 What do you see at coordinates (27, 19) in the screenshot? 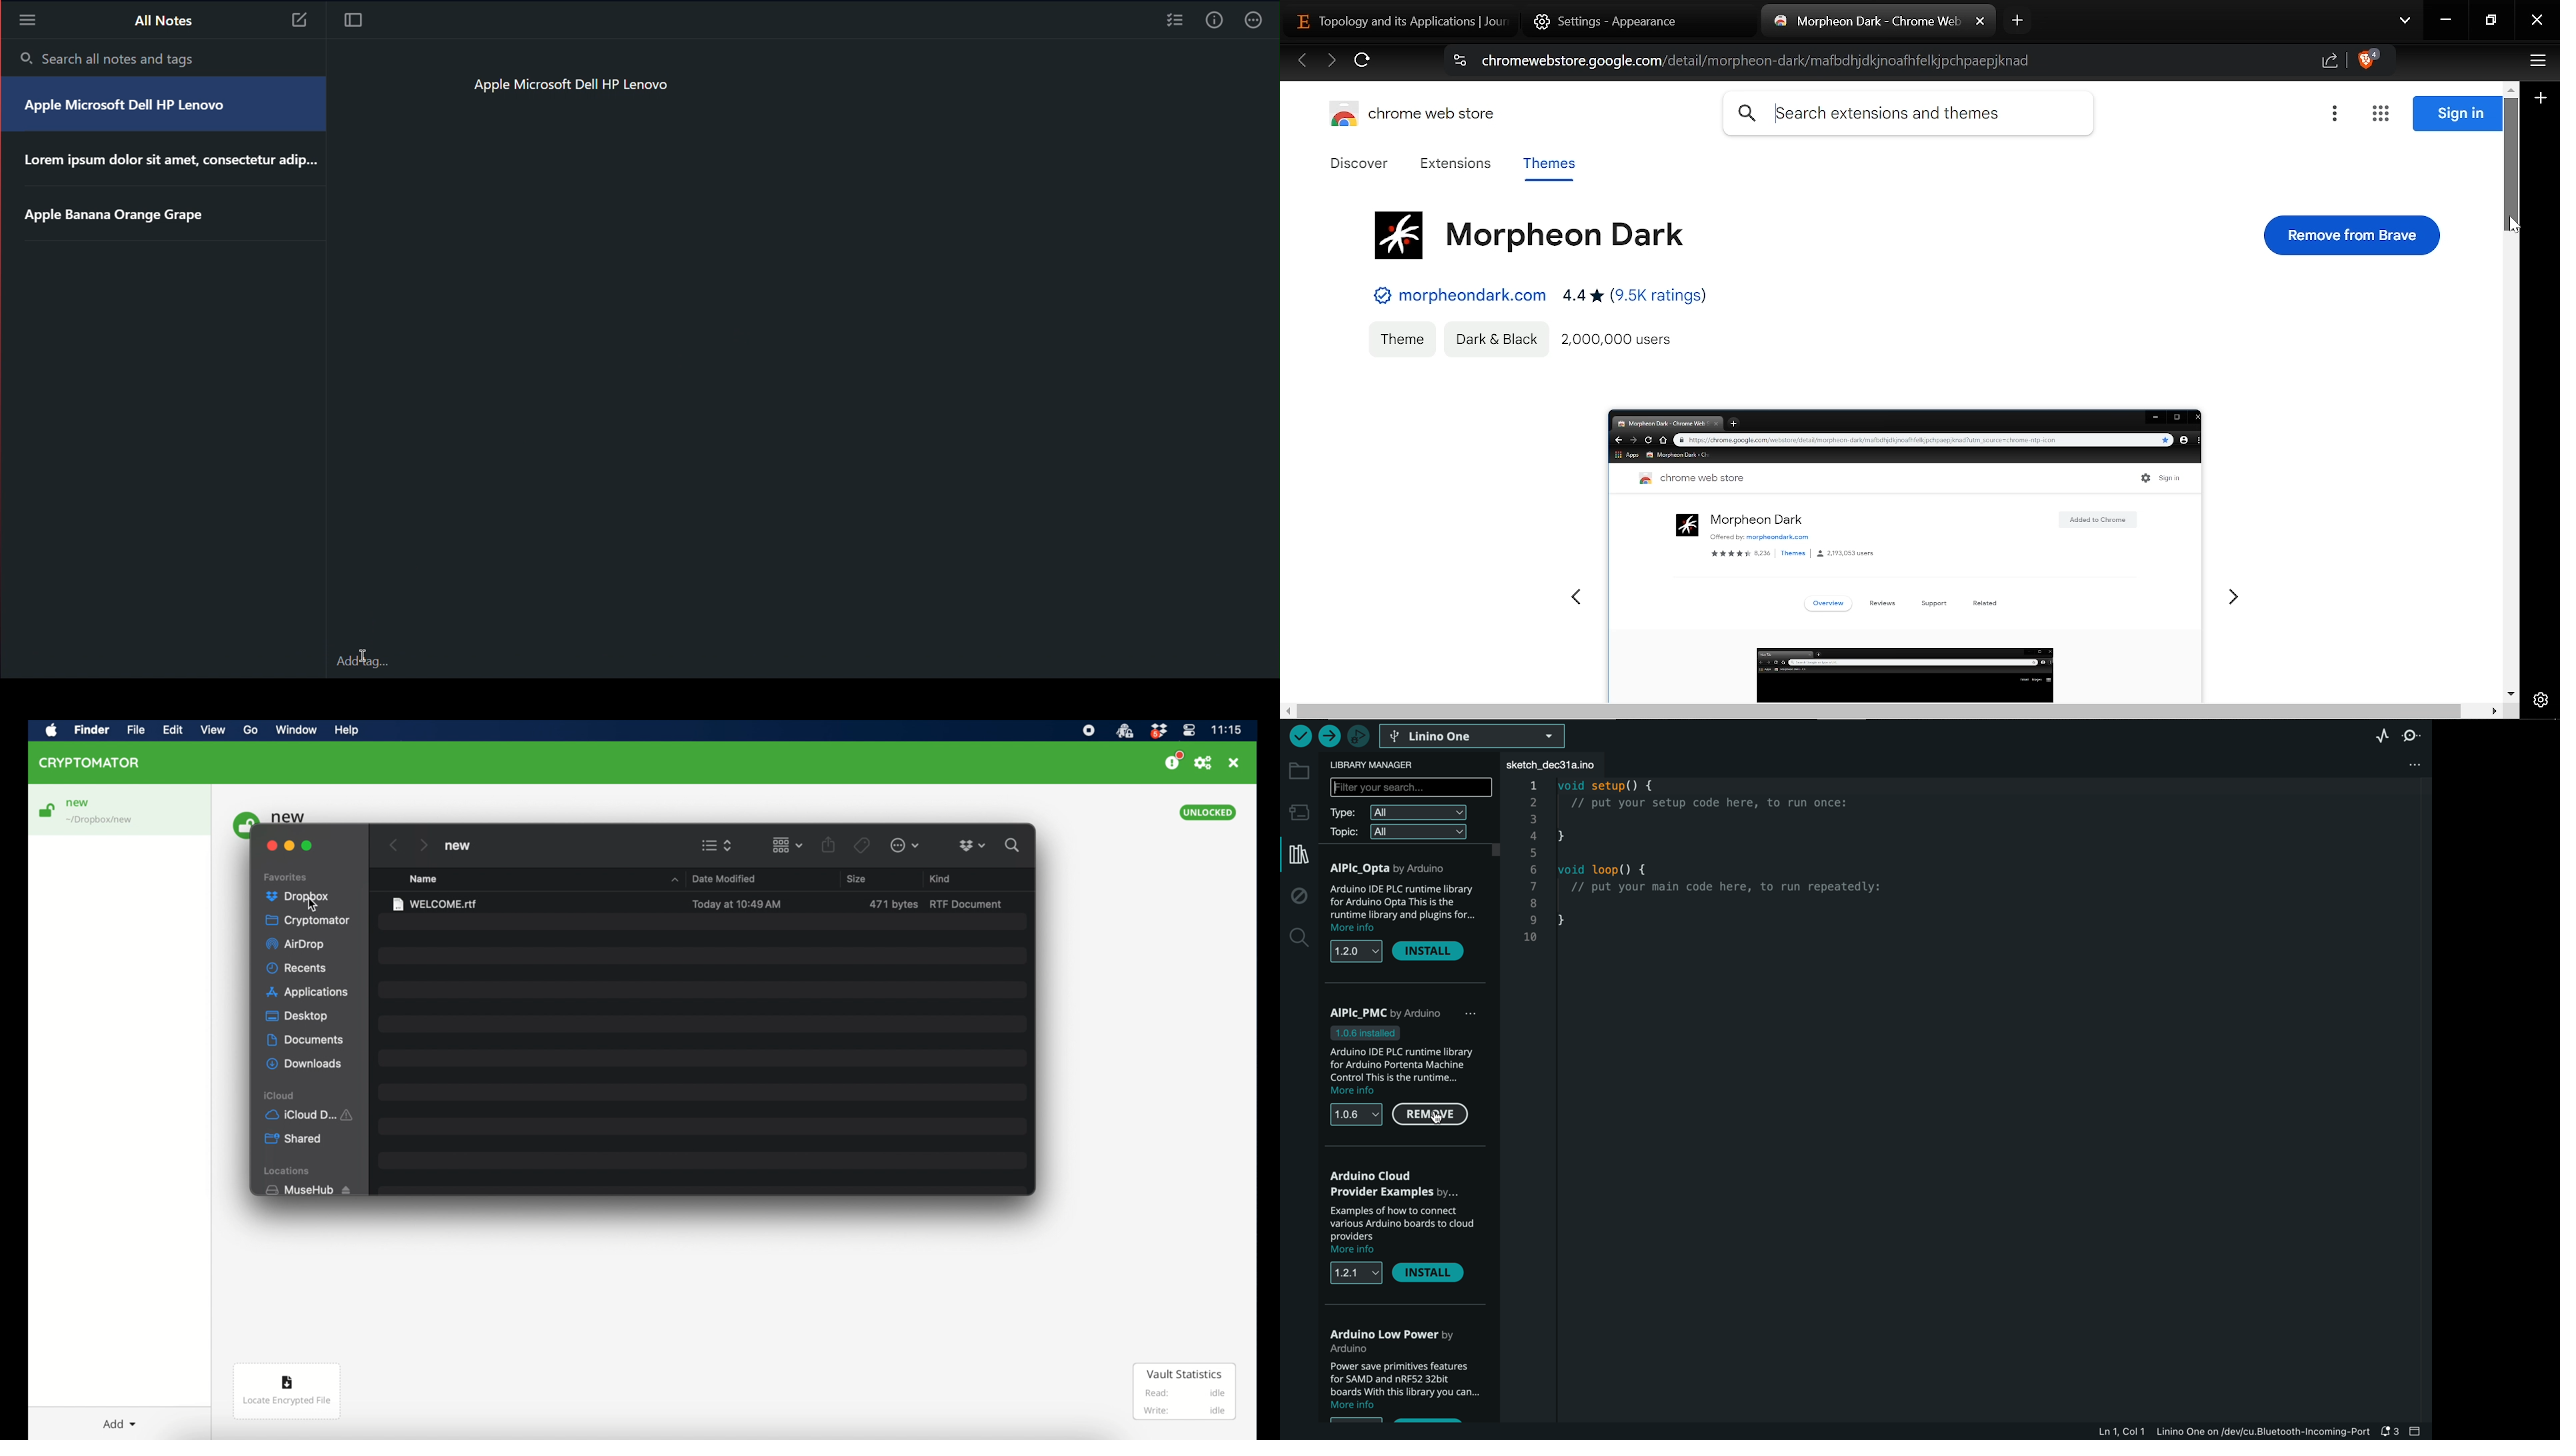
I see `More` at bounding box center [27, 19].